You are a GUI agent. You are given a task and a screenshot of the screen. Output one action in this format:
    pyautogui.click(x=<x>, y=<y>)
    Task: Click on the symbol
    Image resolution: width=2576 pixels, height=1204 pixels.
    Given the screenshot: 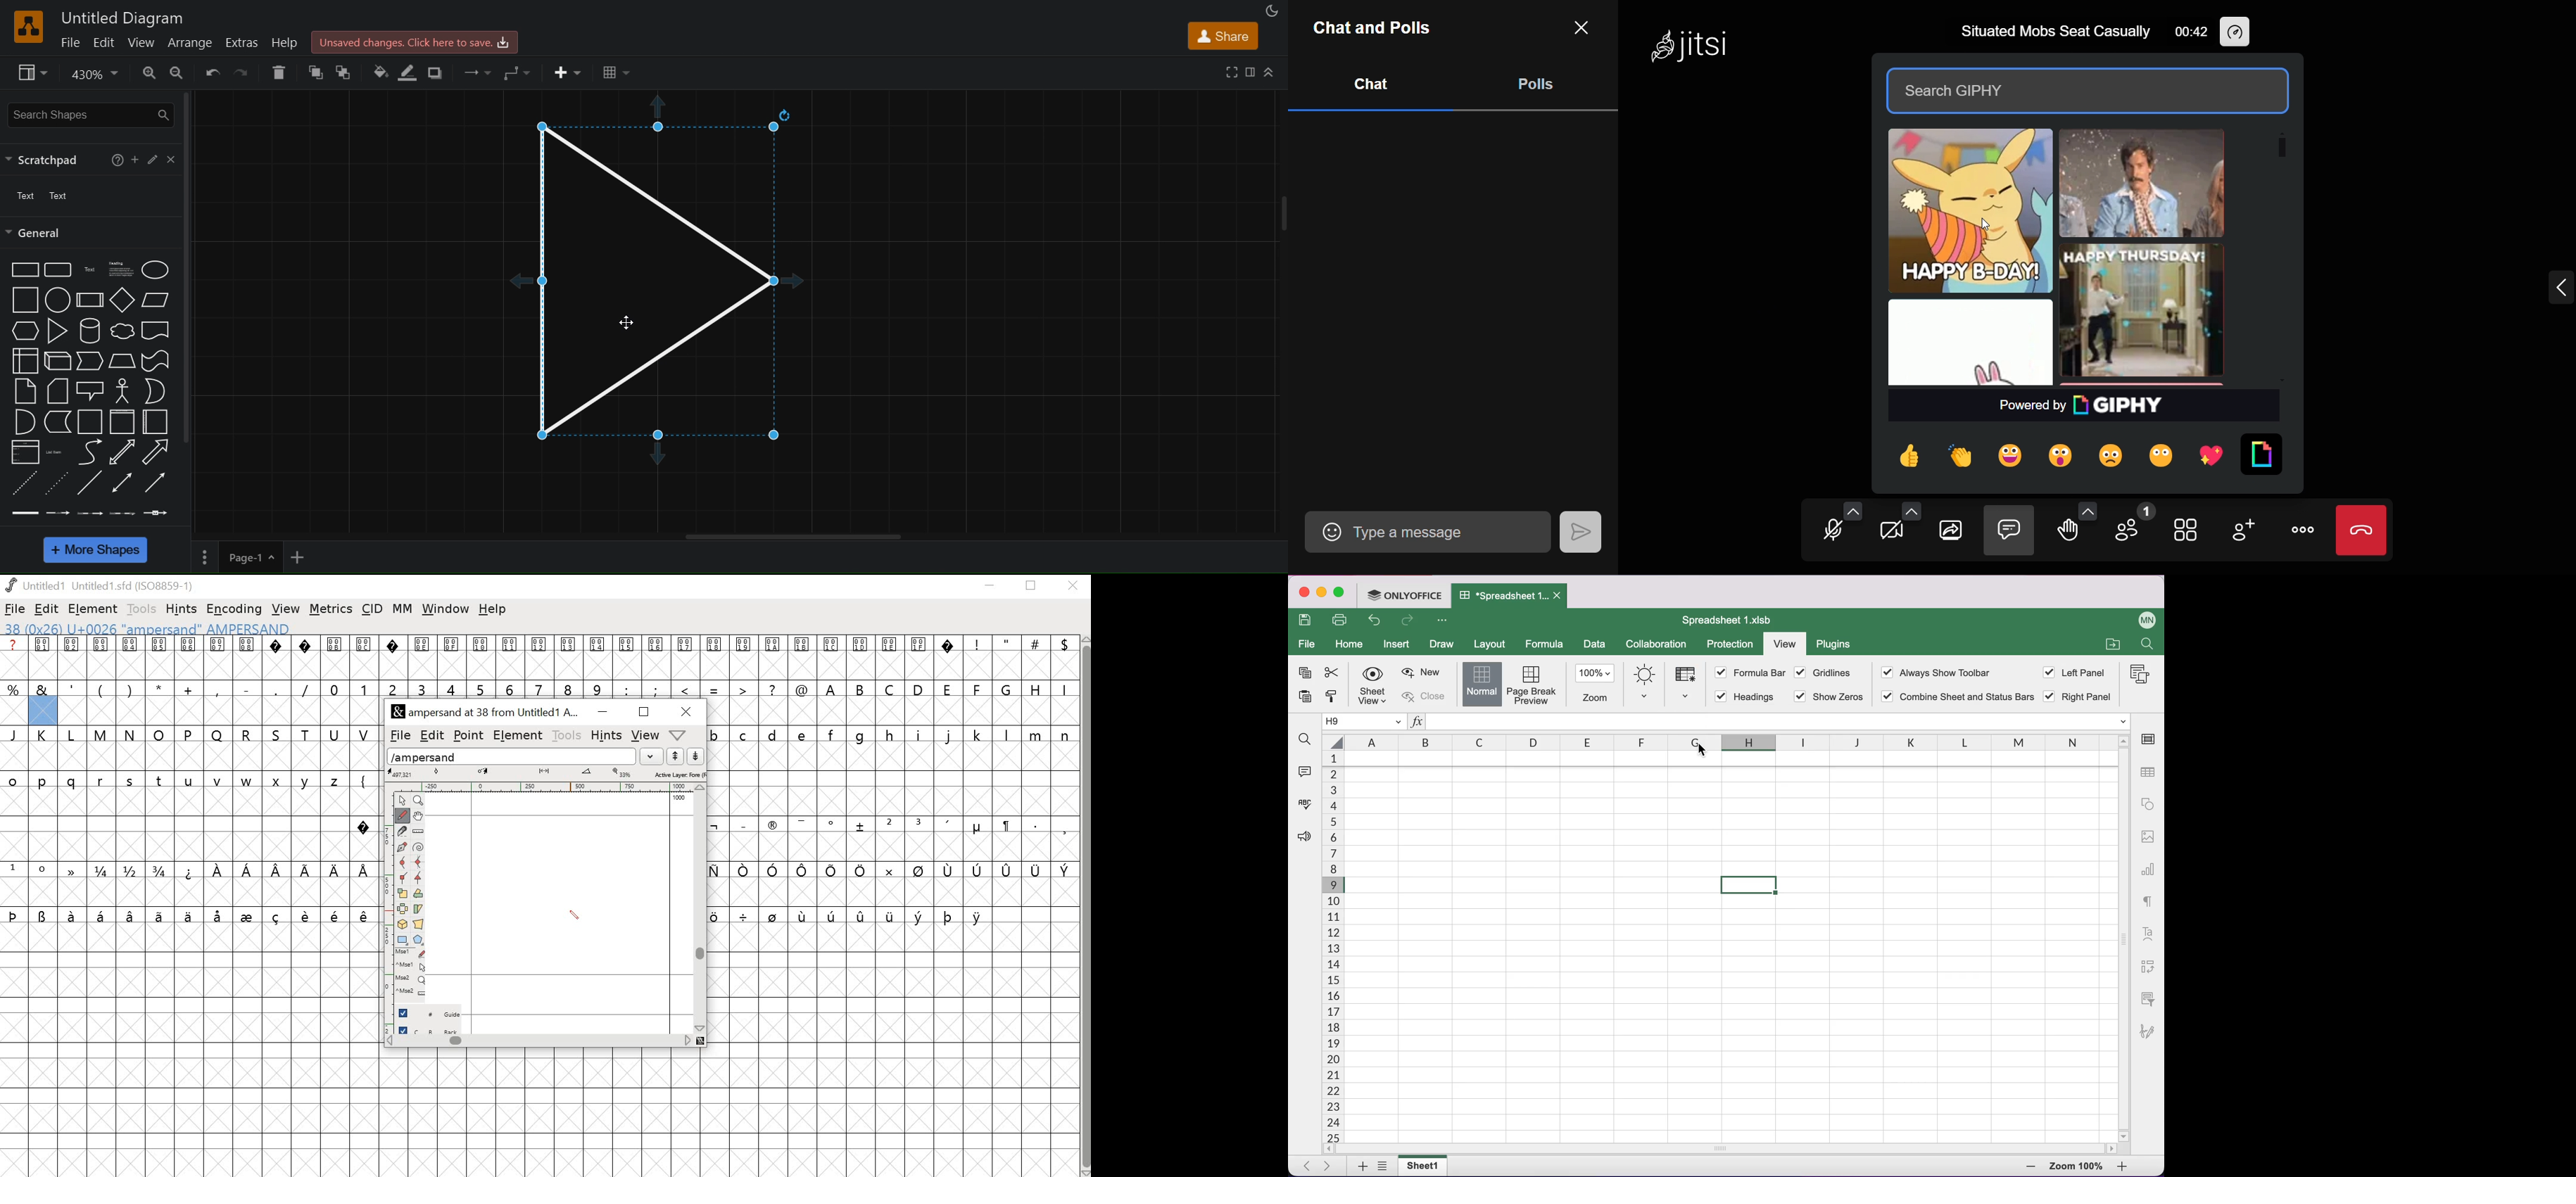 What is the action you would take?
    pyautogui.click(x=335, y=871)
    